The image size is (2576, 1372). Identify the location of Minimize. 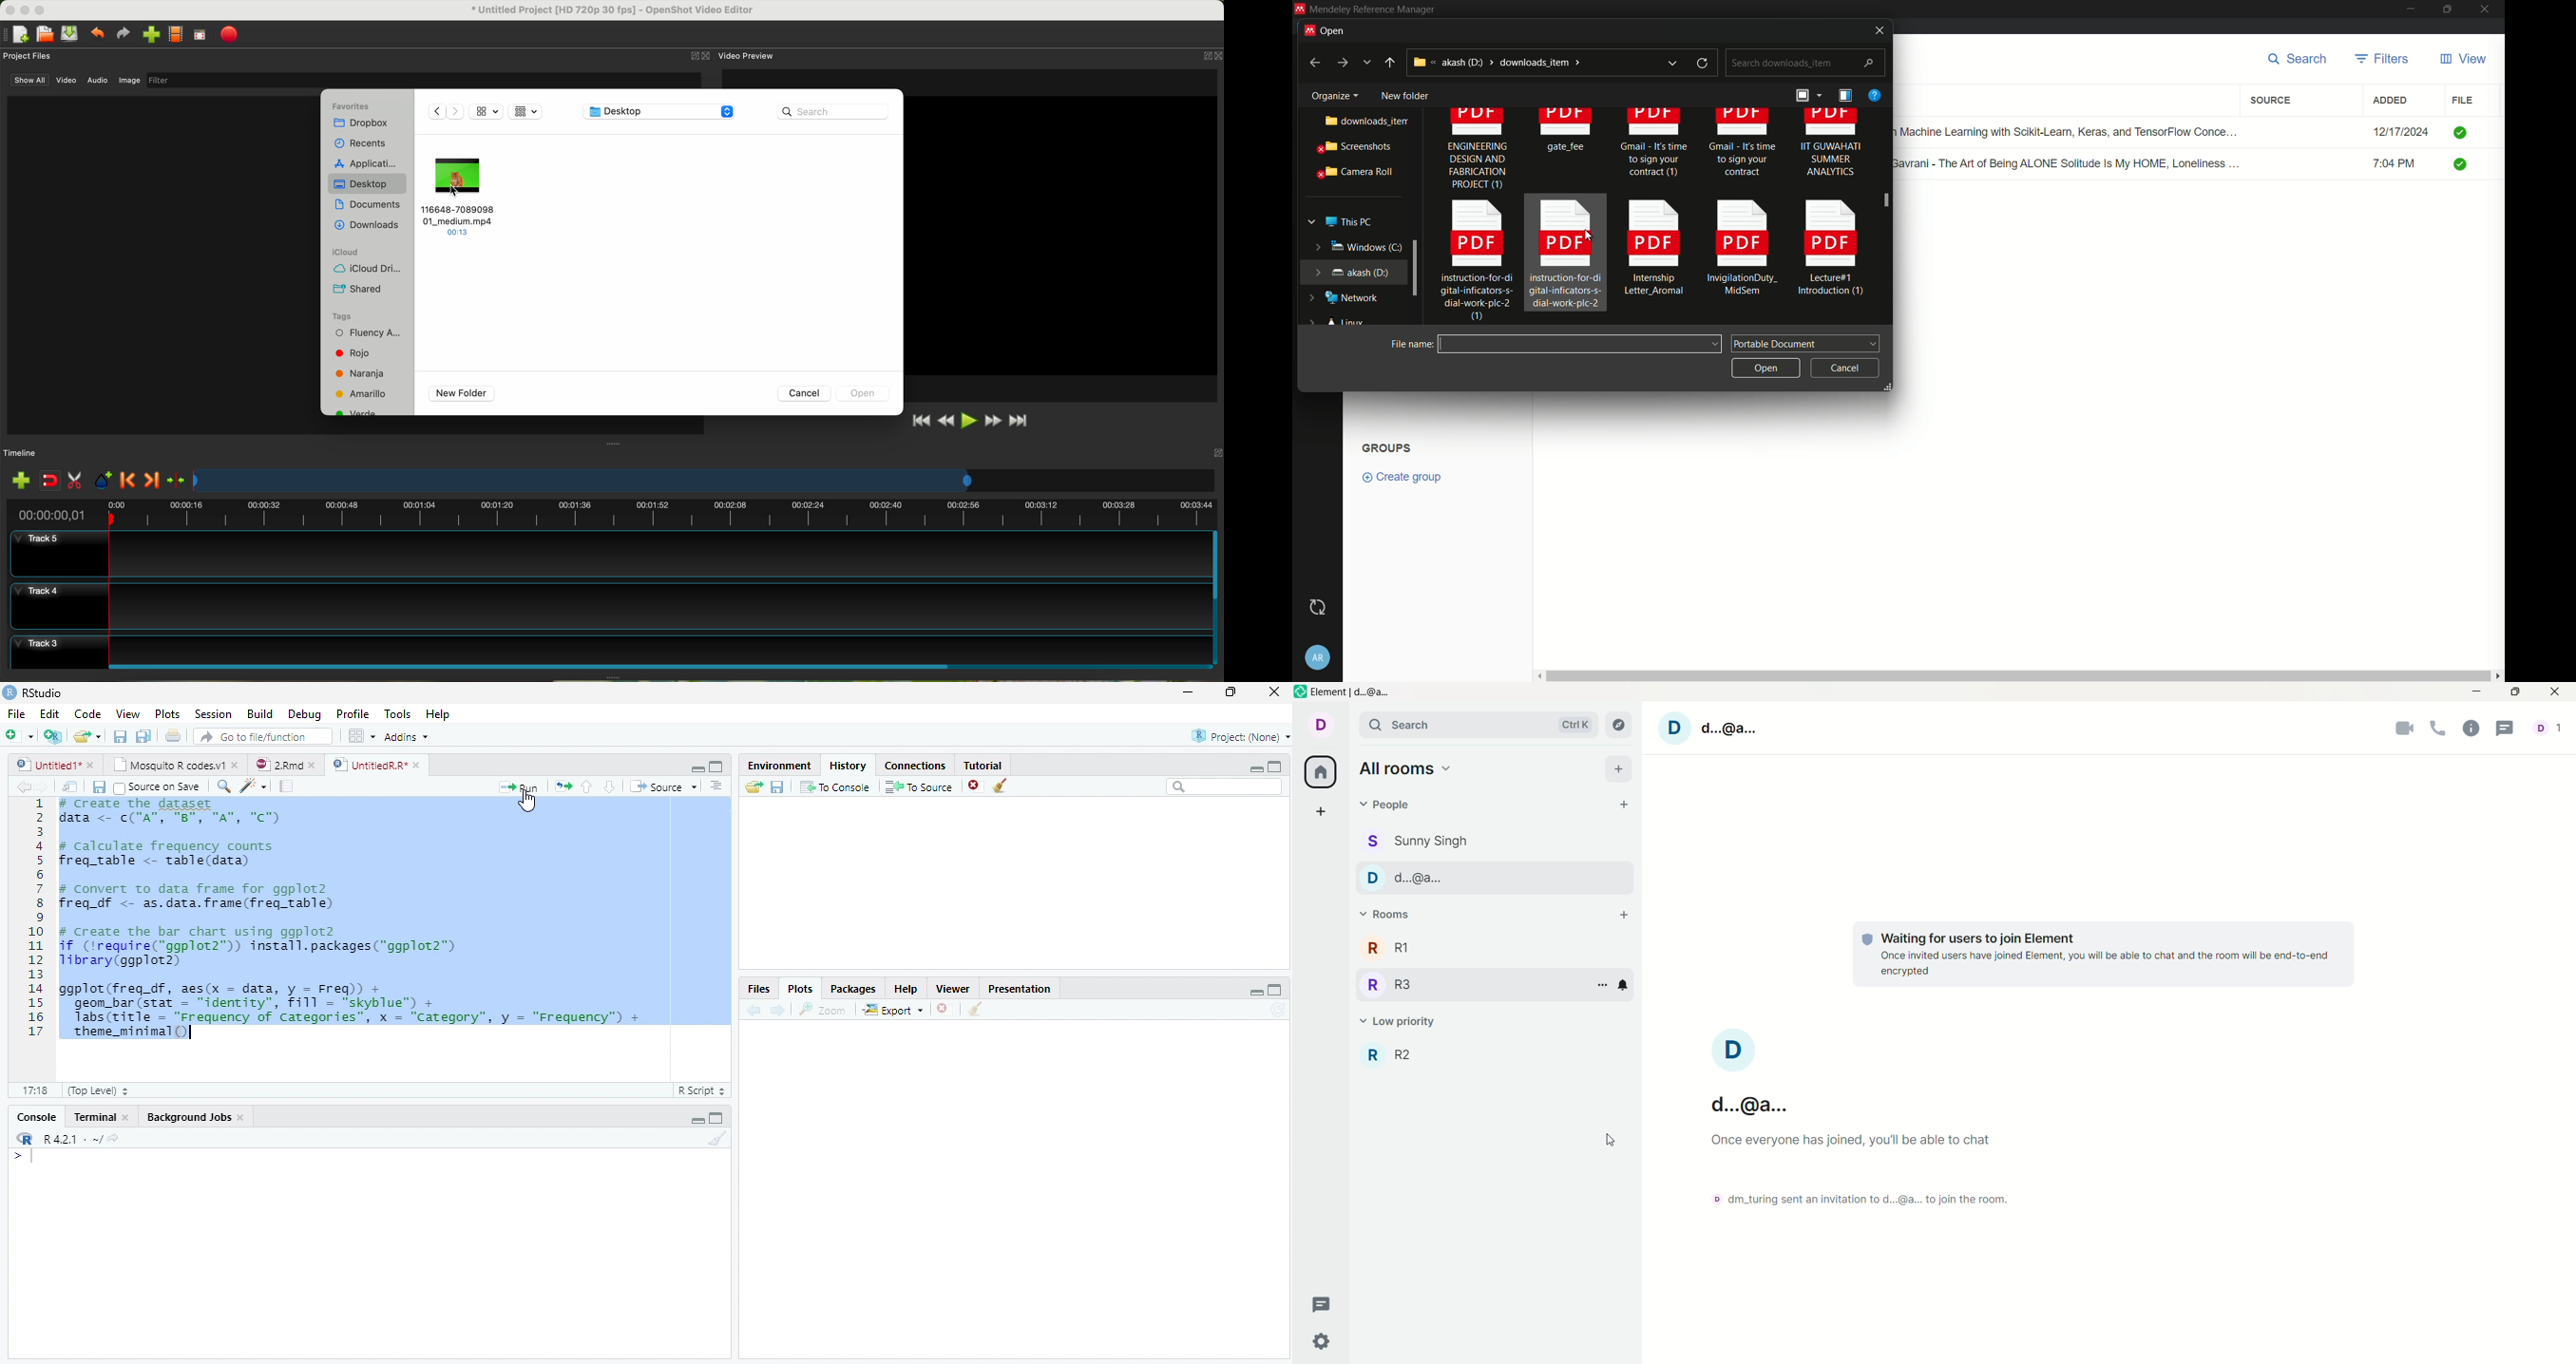
(697, 1120).